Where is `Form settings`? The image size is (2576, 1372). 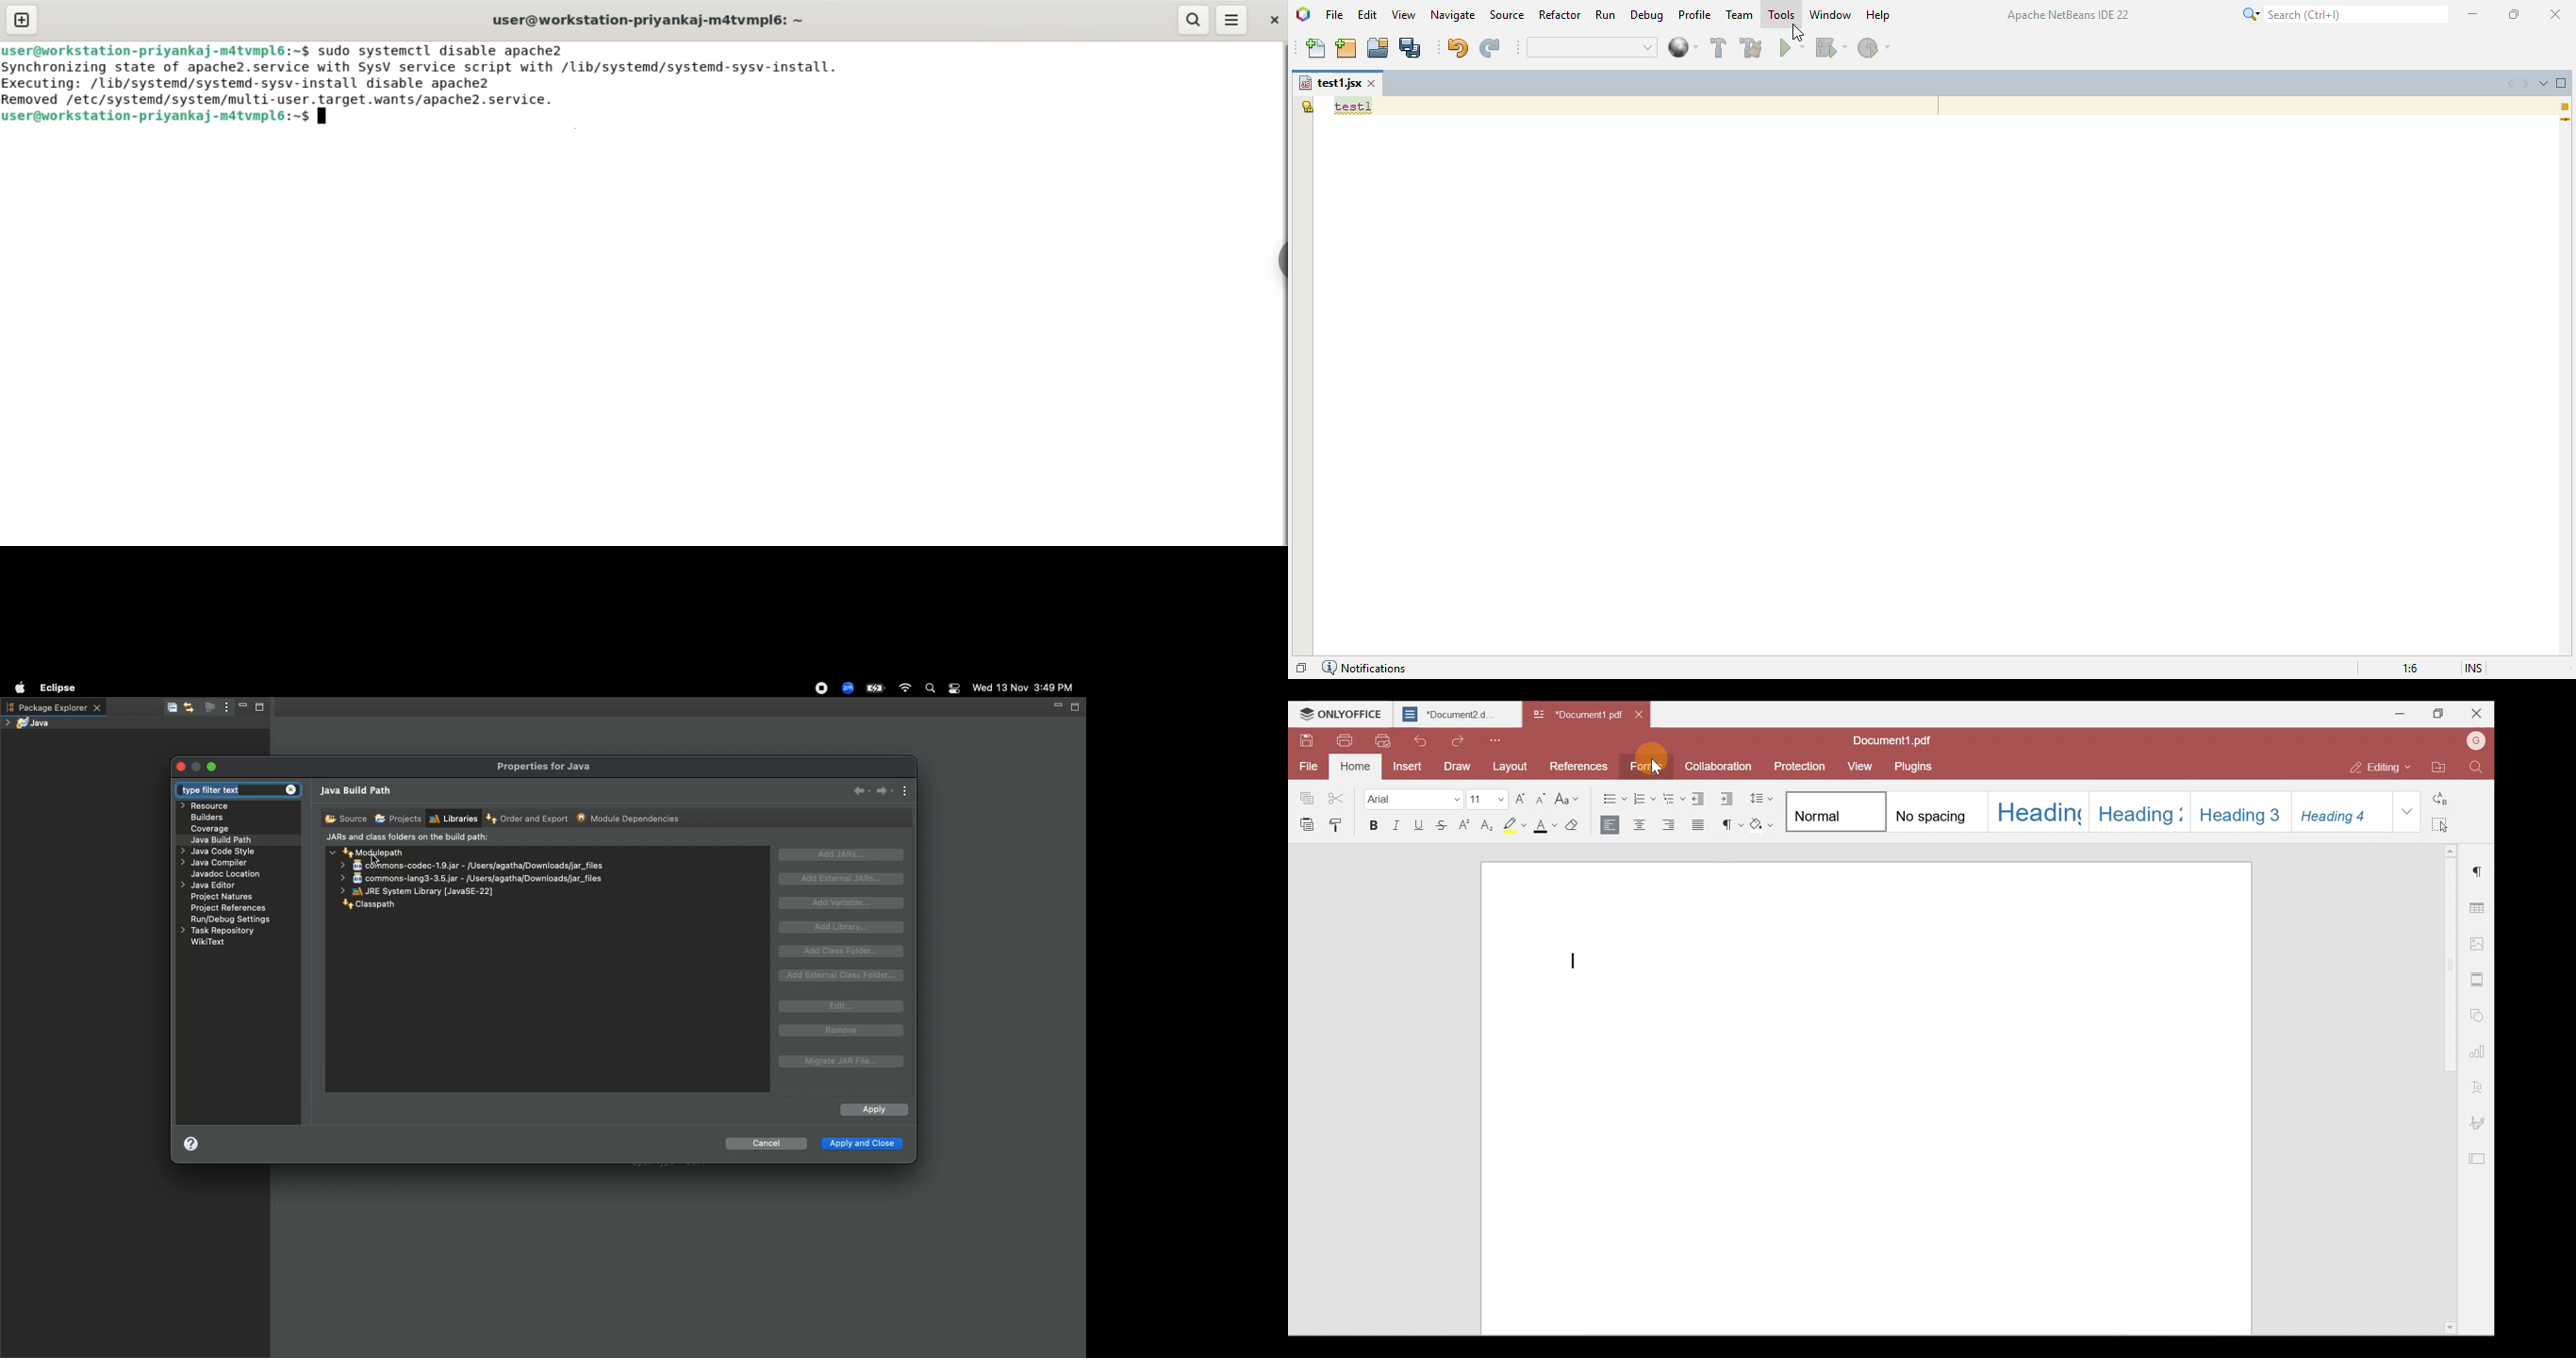
Form settings is located at coordinates (2479, 1157).